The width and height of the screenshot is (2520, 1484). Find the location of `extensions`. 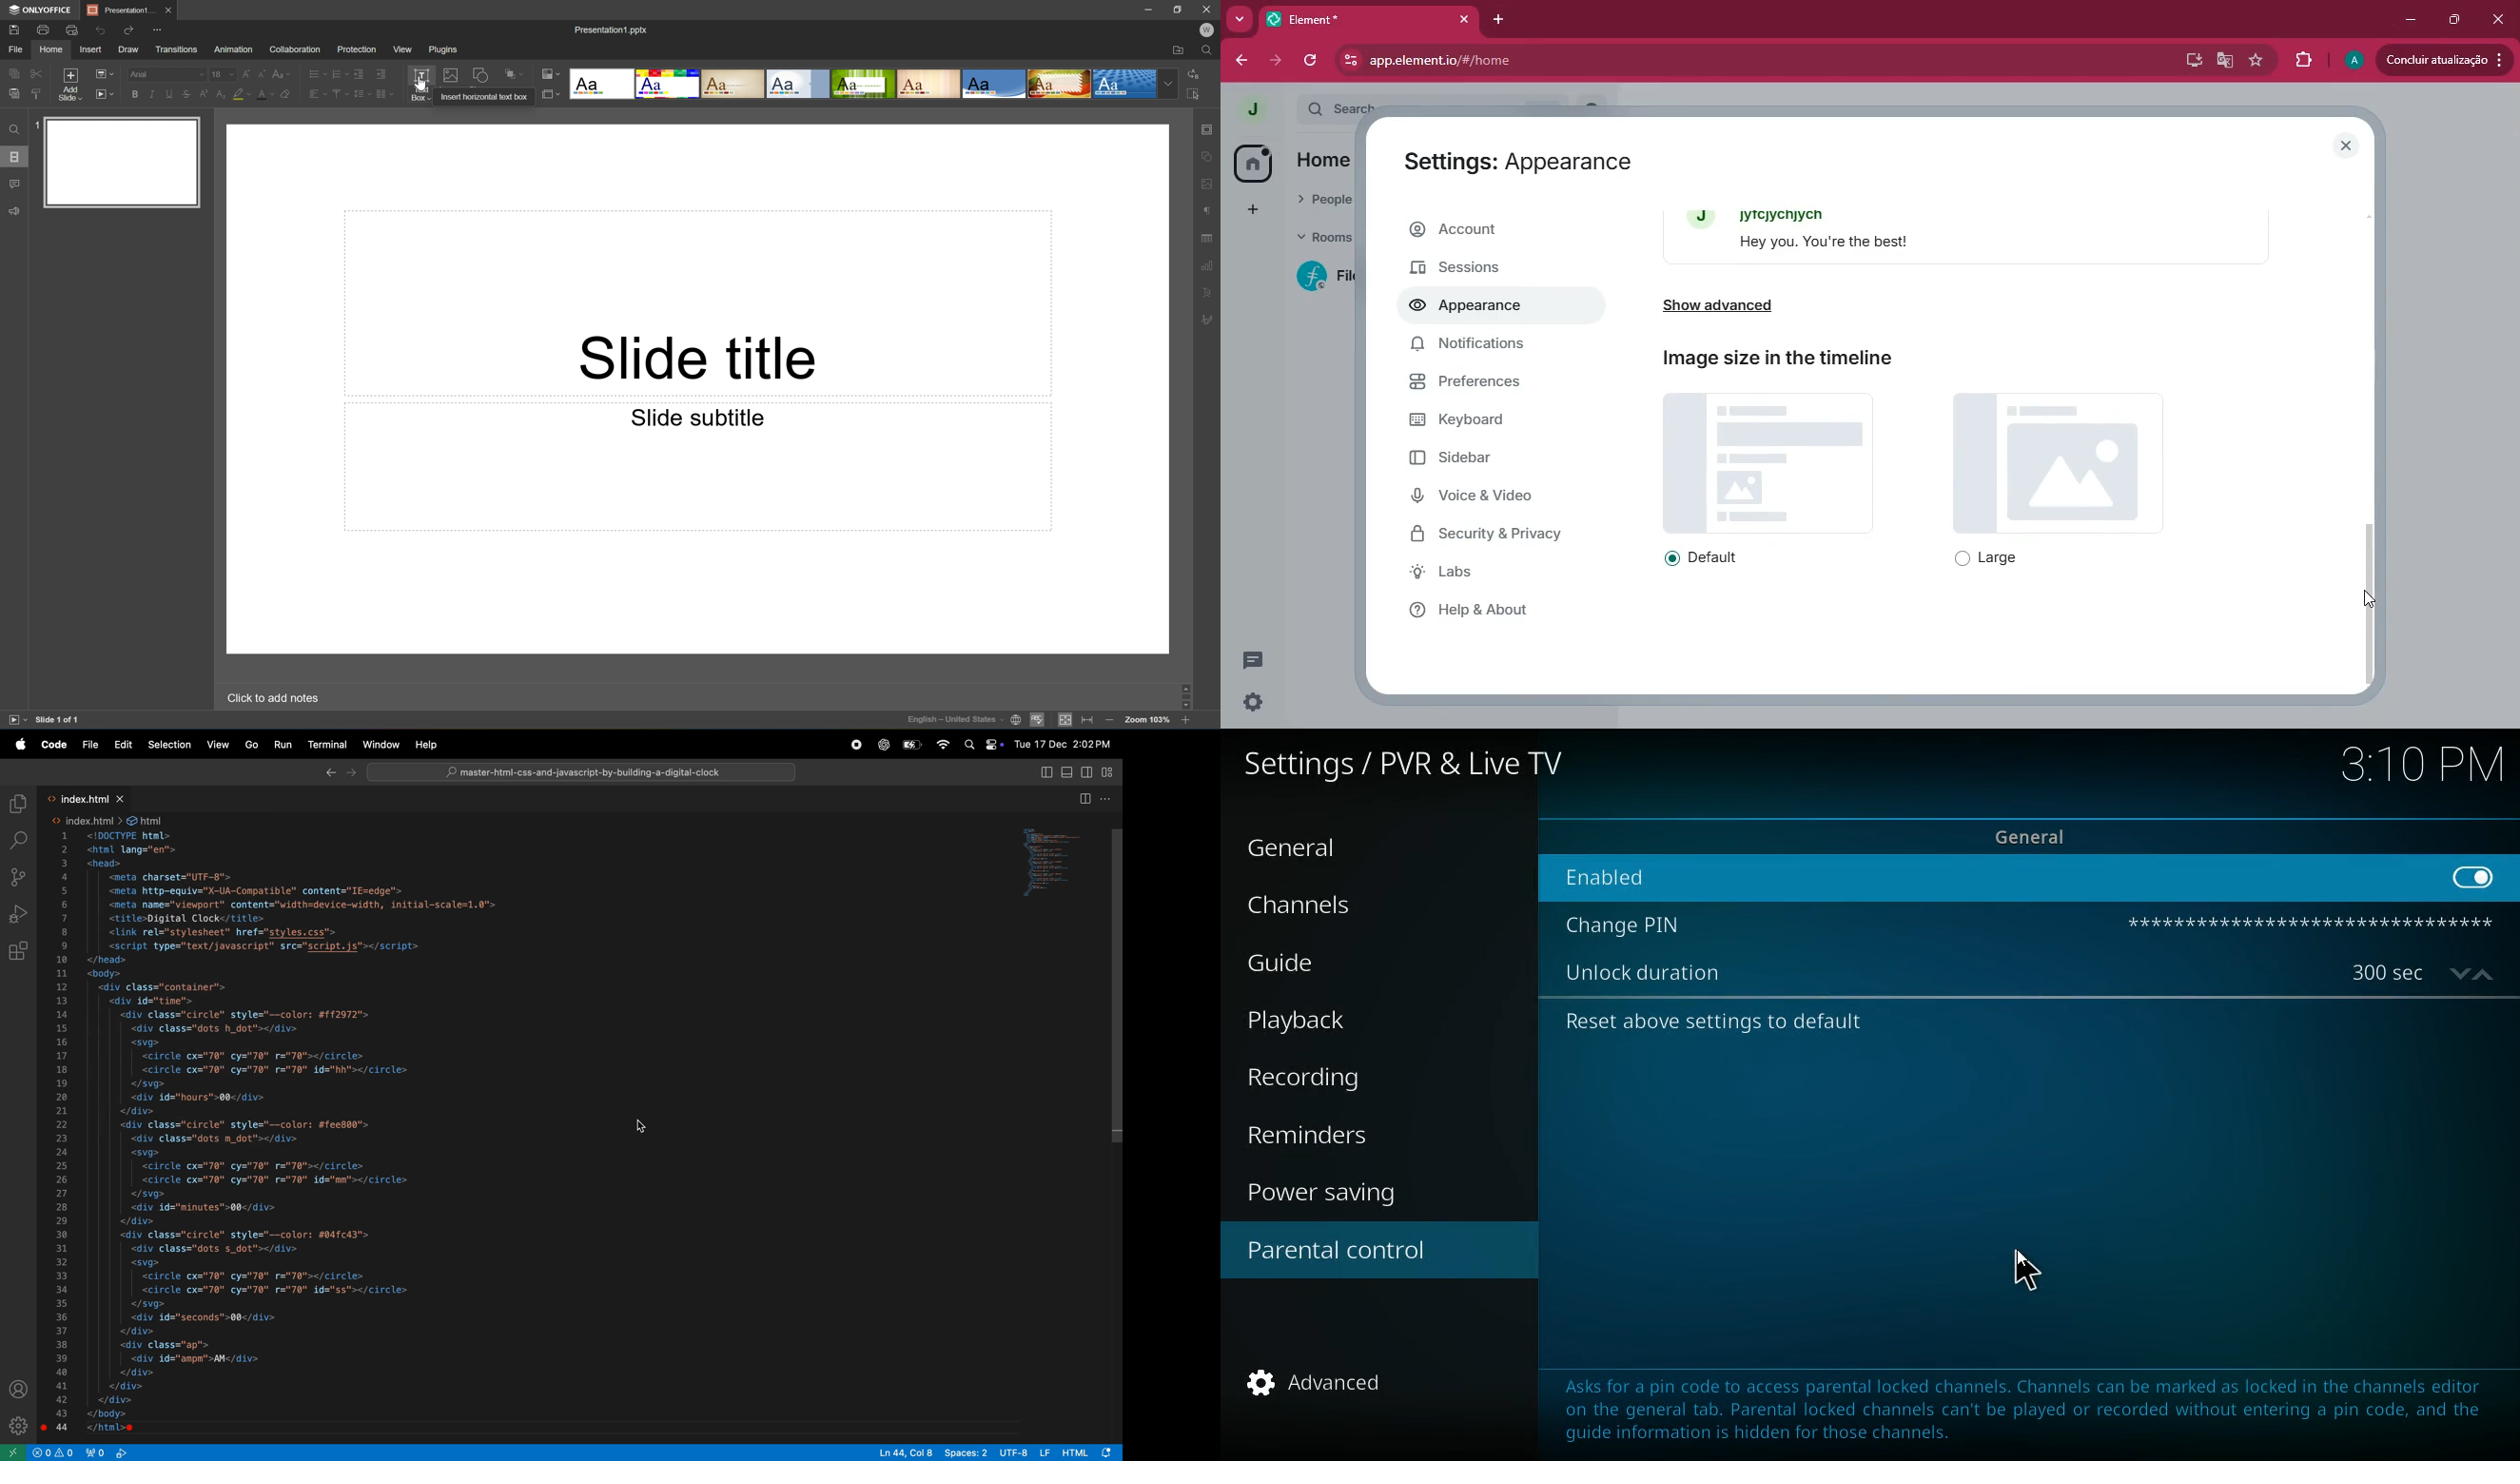

extensions is located at coordinates (2297, 61).